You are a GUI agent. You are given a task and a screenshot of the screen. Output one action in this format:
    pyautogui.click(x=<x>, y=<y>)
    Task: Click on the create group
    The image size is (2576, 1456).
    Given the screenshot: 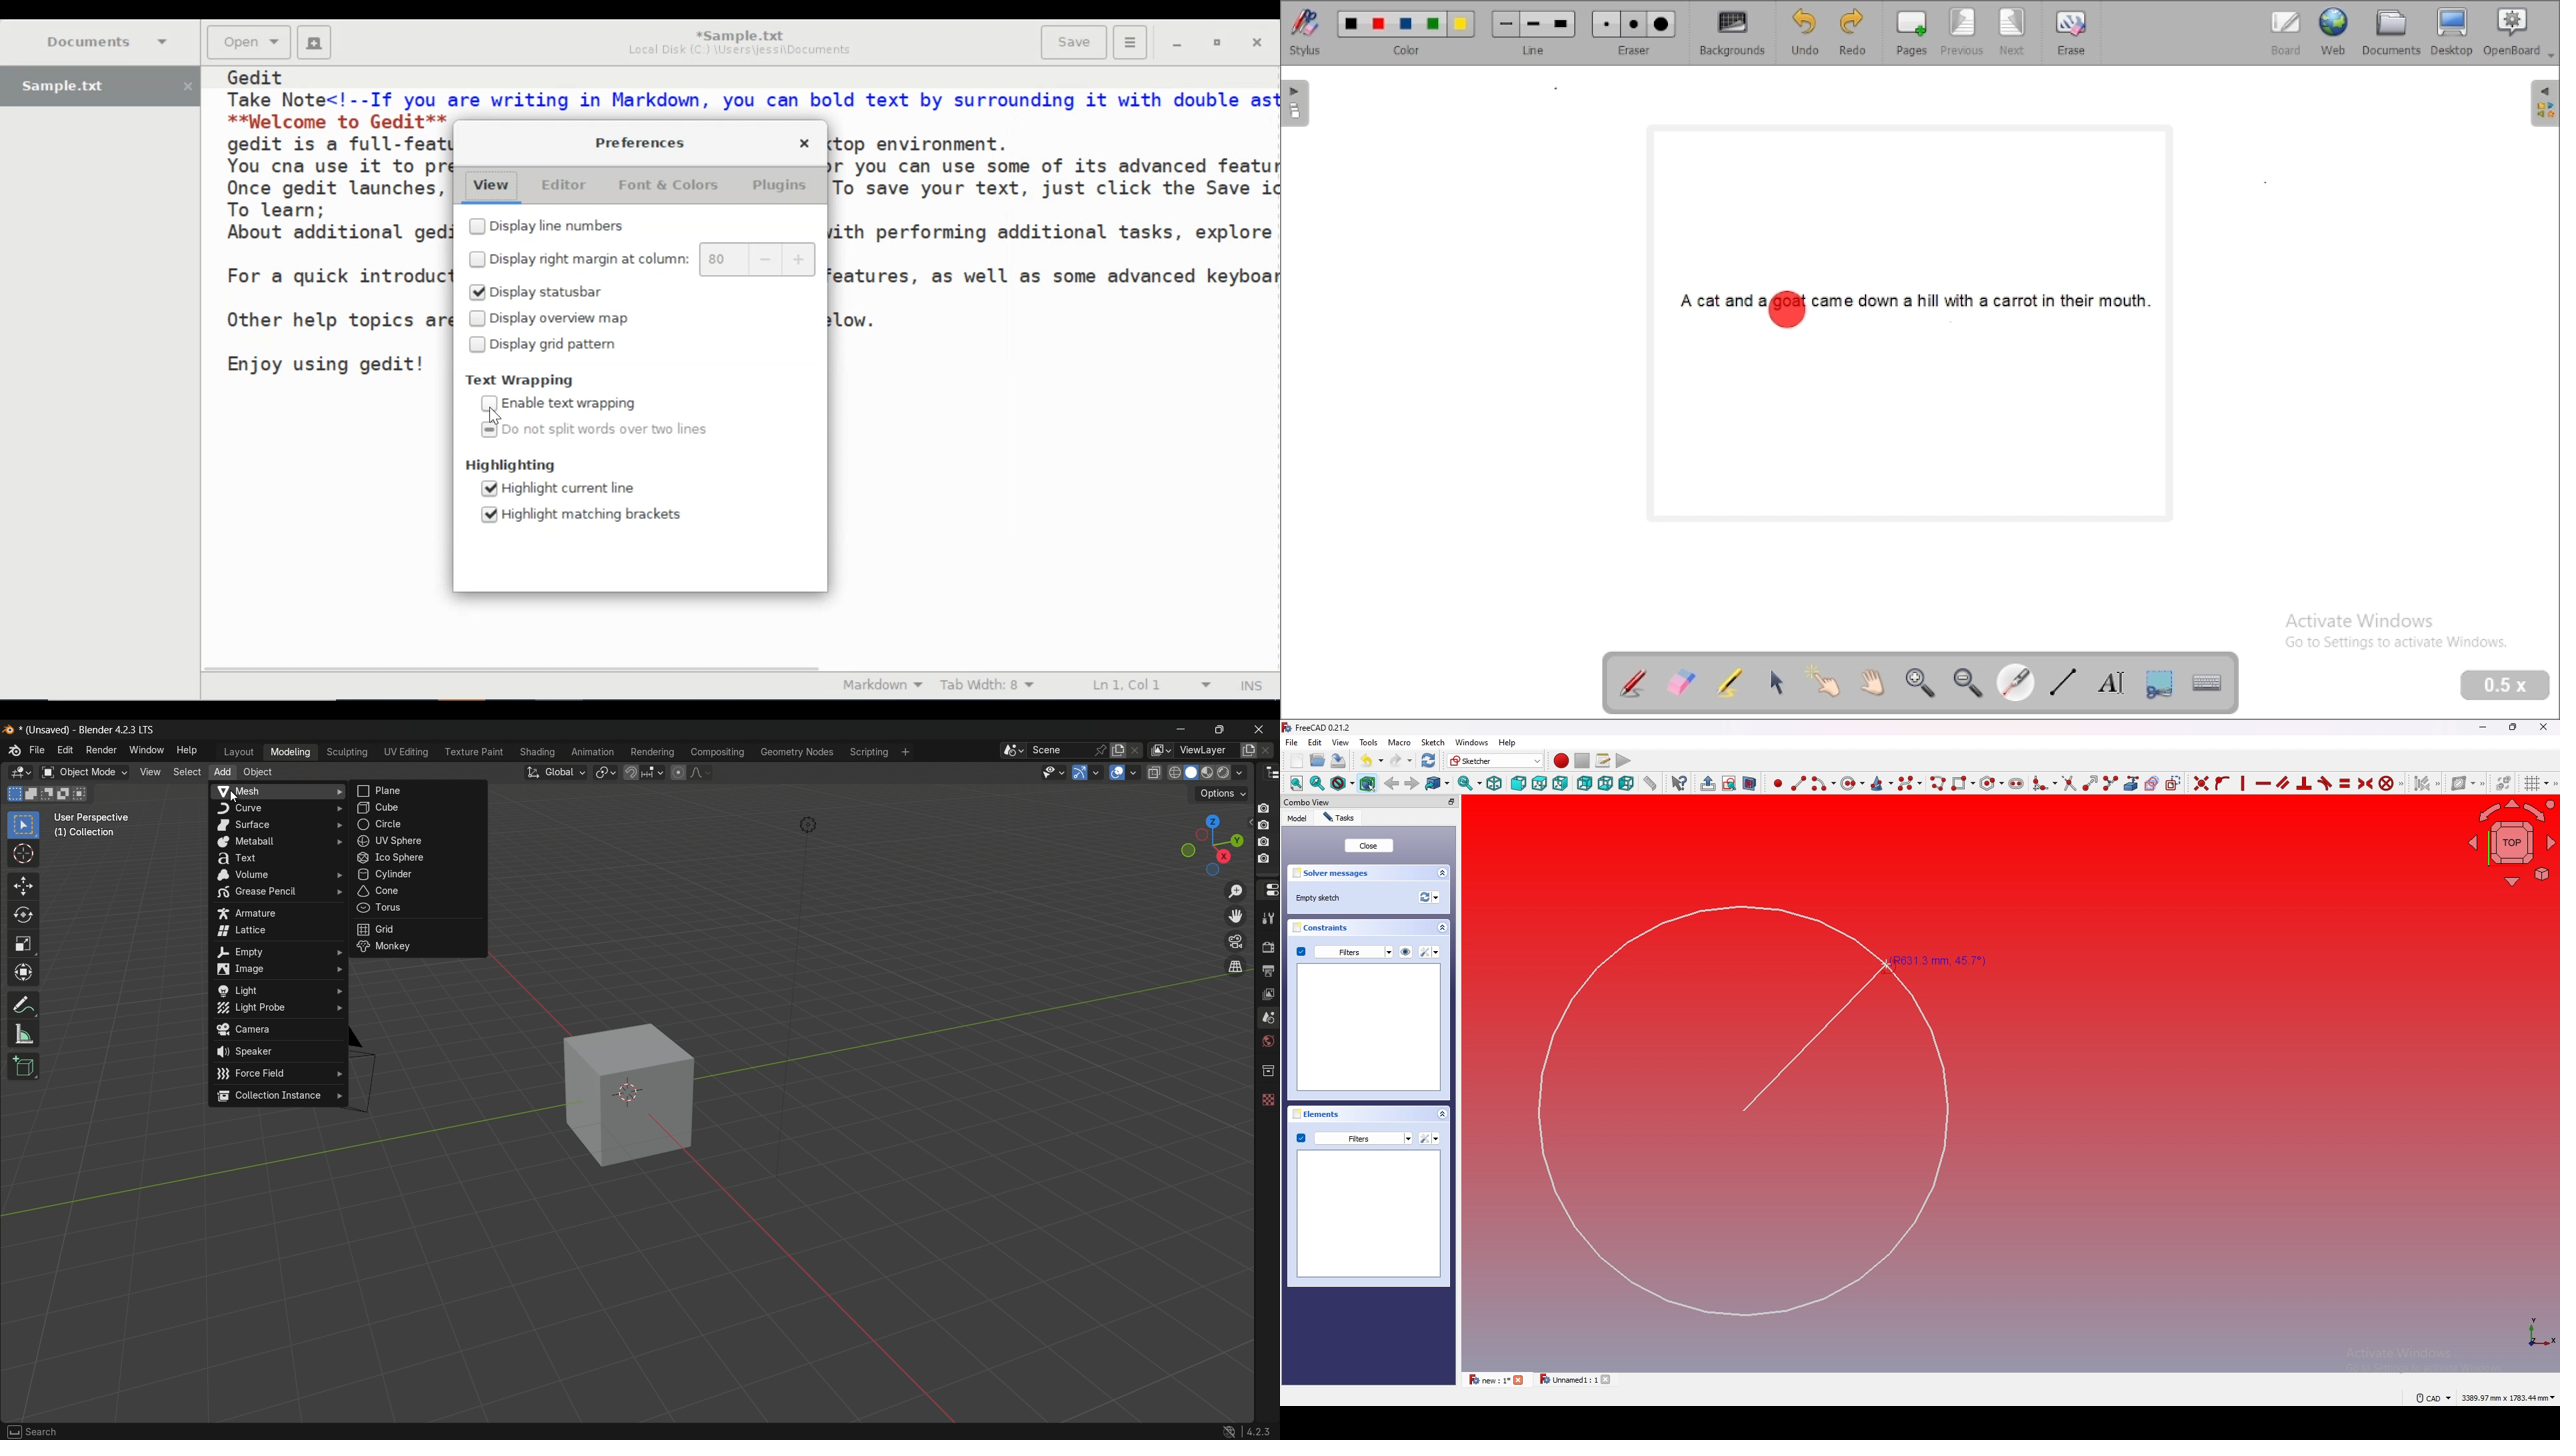 What is the action you would take?
    pyautogui.click(x=1708, y=783)
    